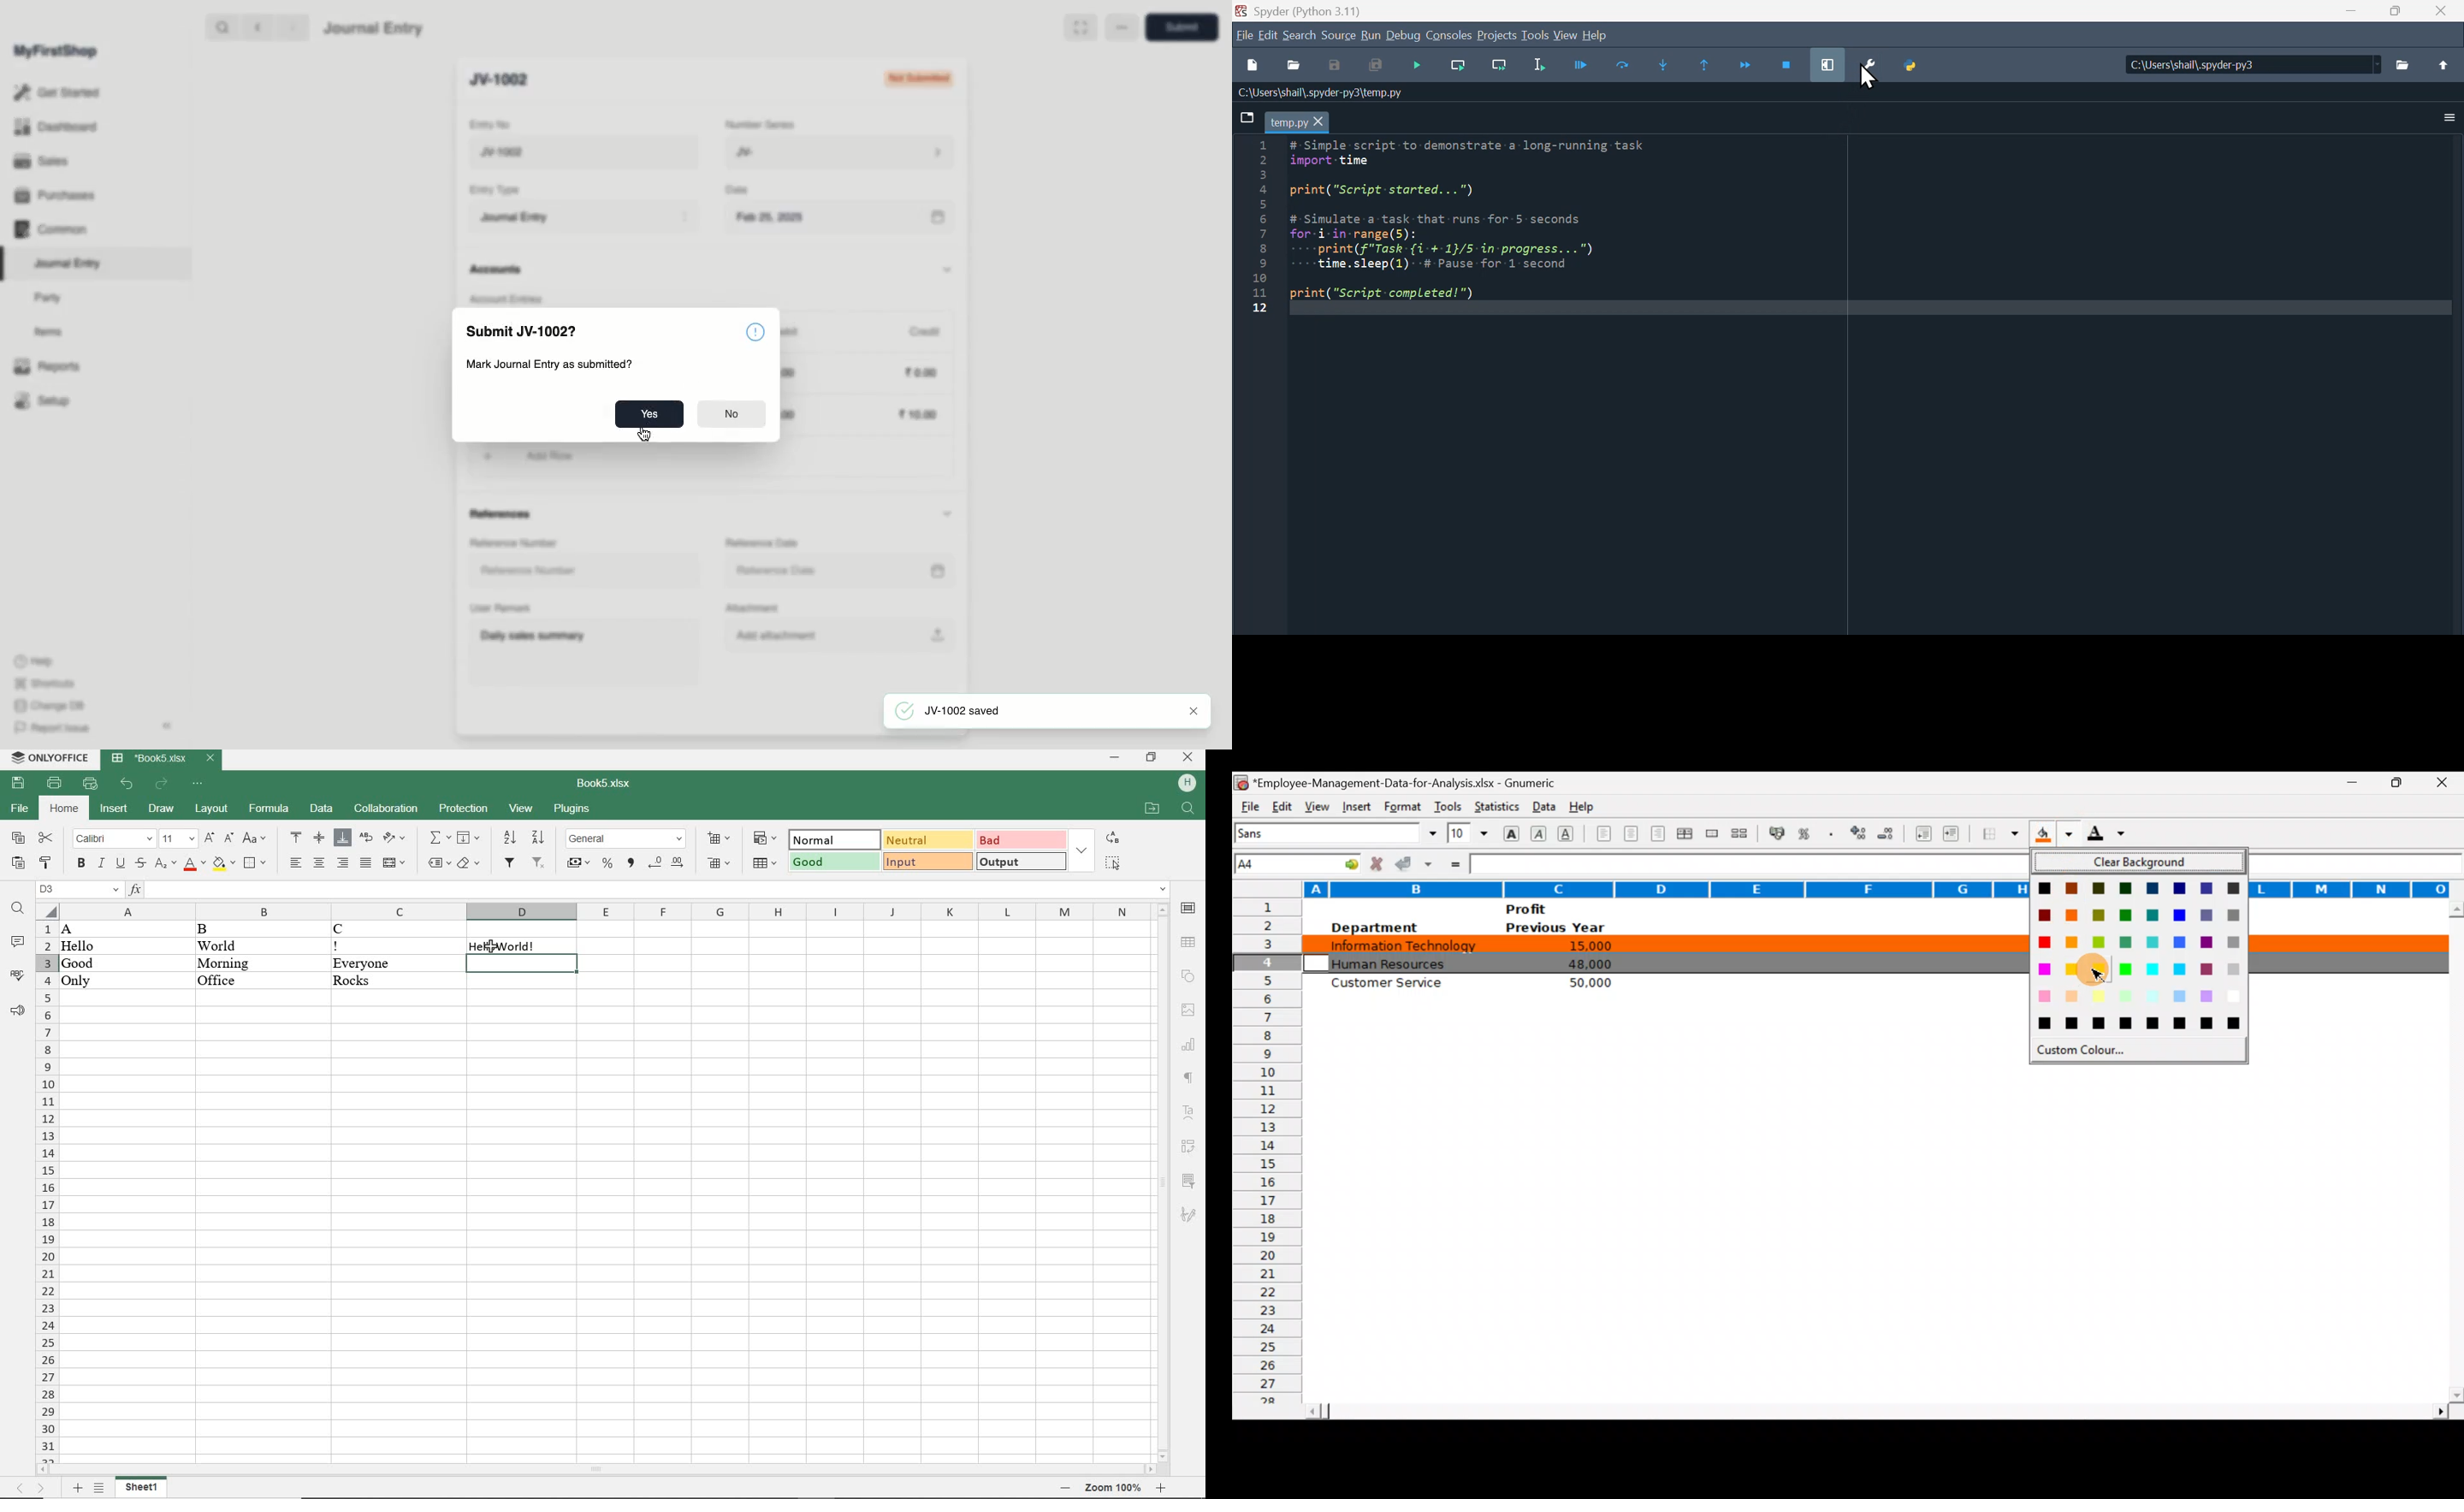 Image resolution: width=2464 pixels, height=1512 pixels. I want to click on OUTPUT, so click(1022, 860).